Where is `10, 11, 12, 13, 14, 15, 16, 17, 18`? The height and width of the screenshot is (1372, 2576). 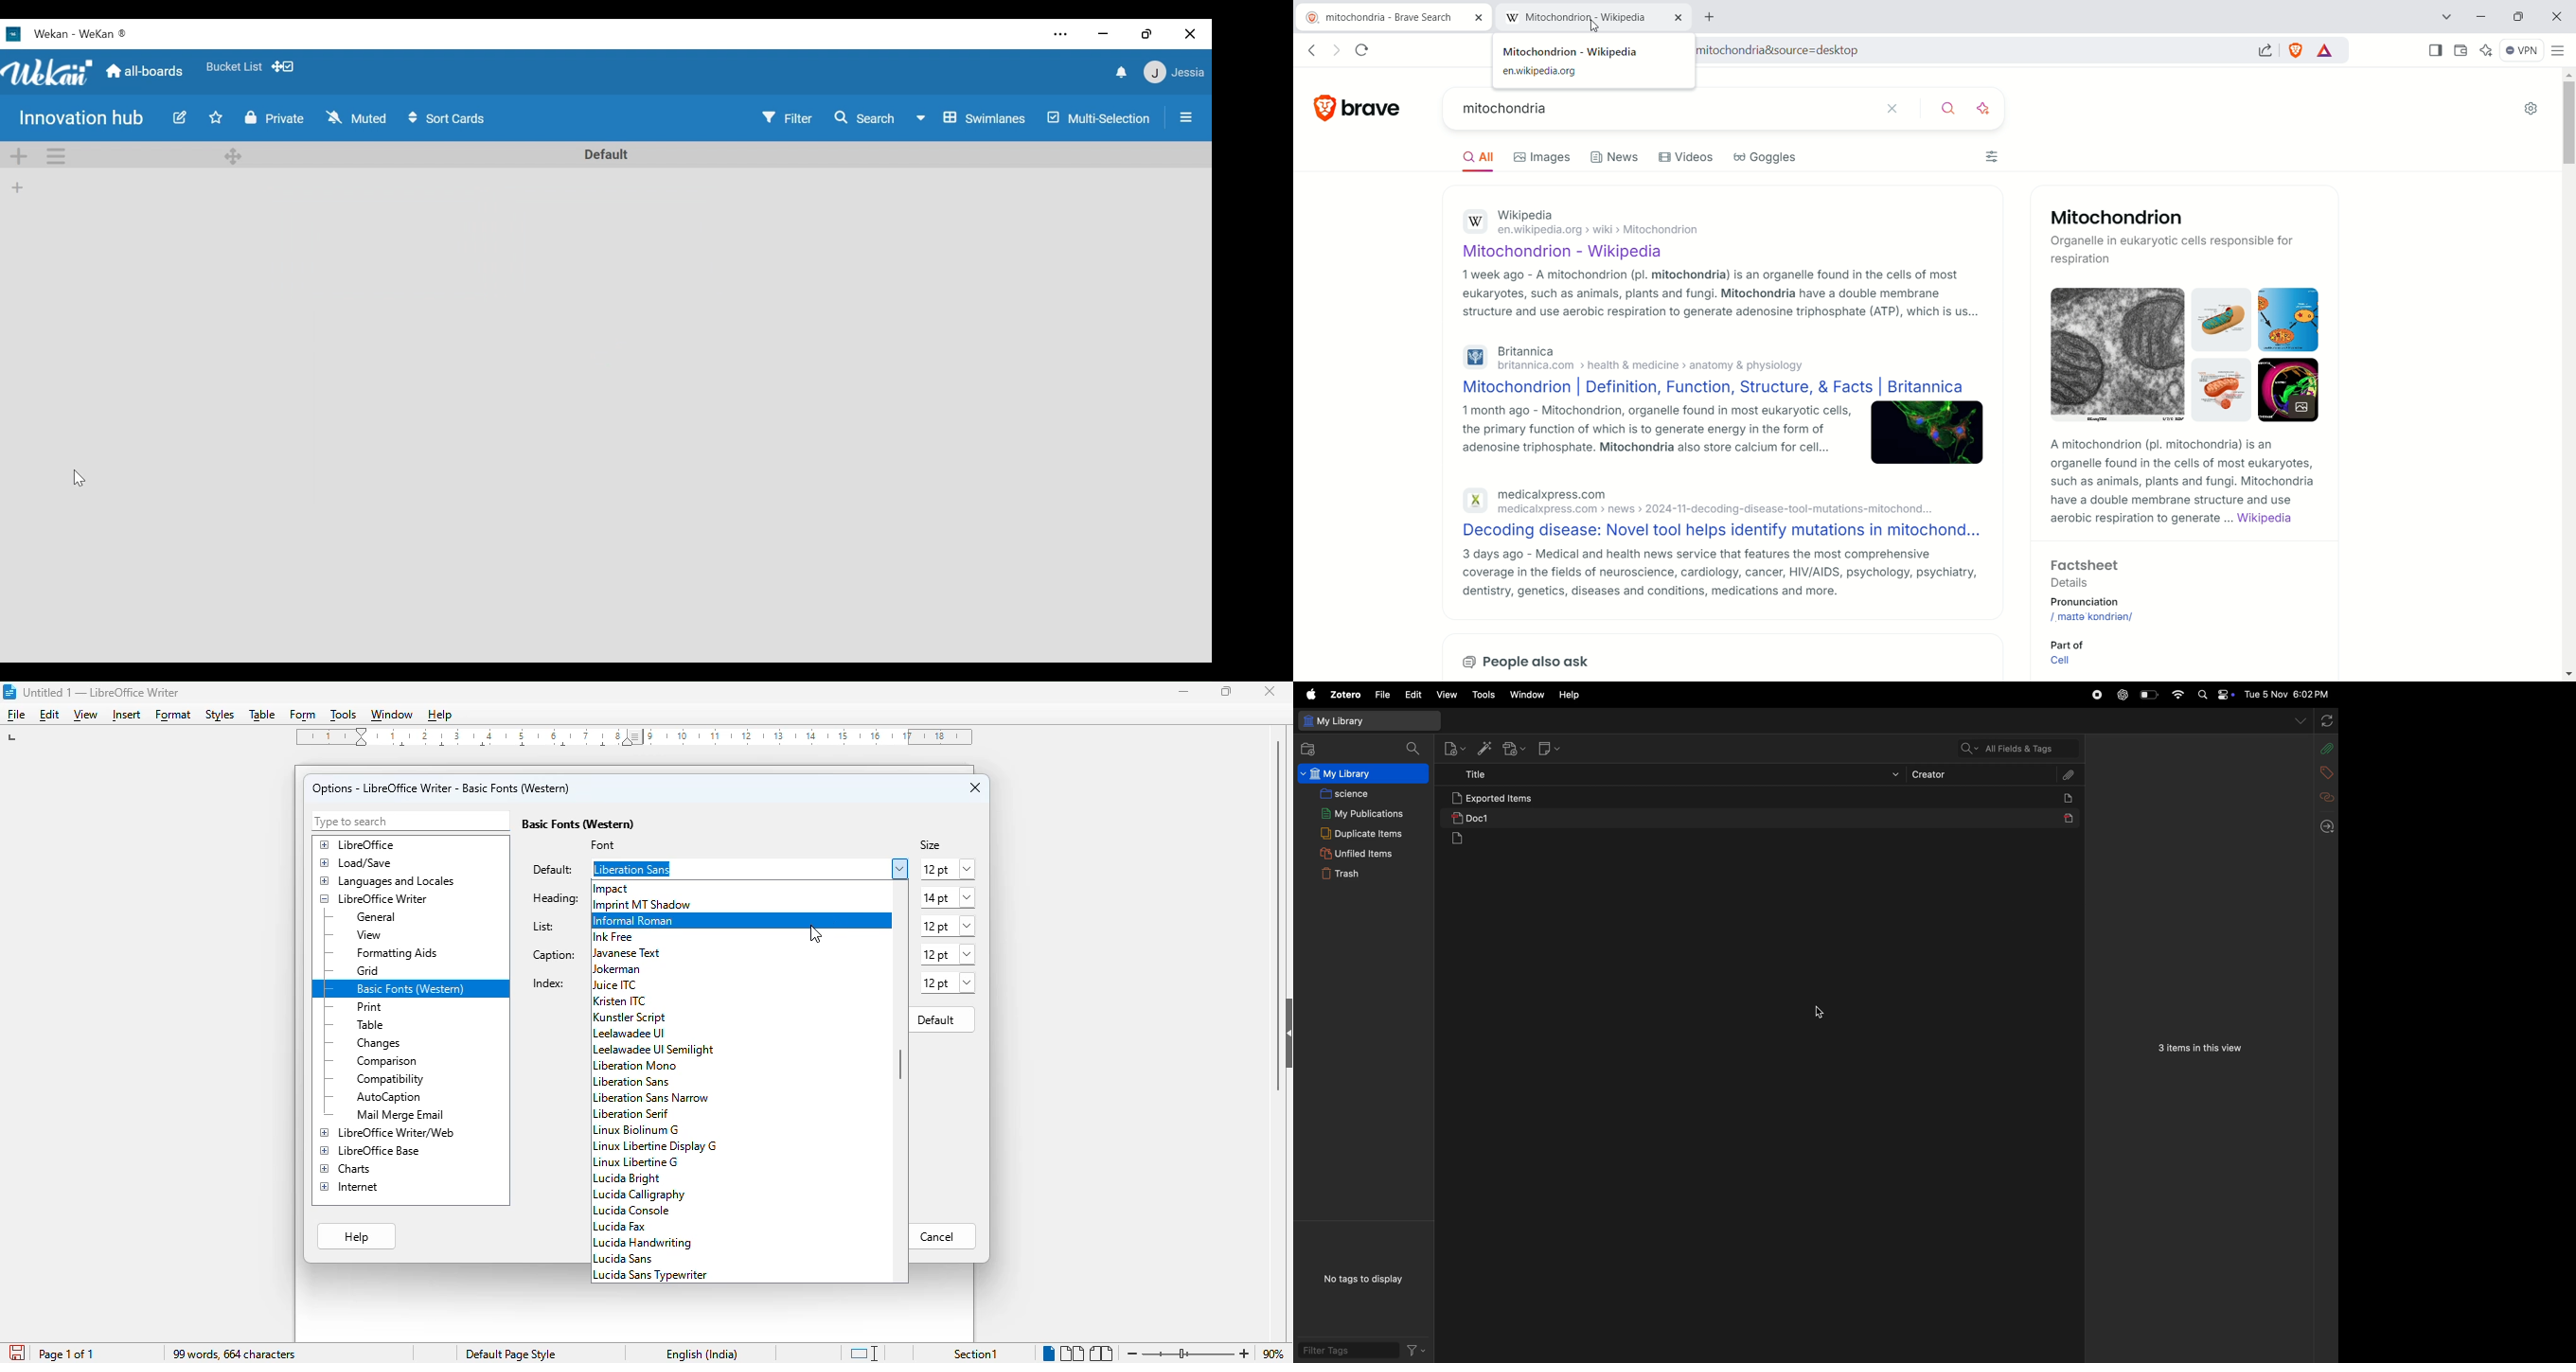 10, 11, 12, 13, 14, 15, 16, 17, 18 is located at coordinates (812, 735).